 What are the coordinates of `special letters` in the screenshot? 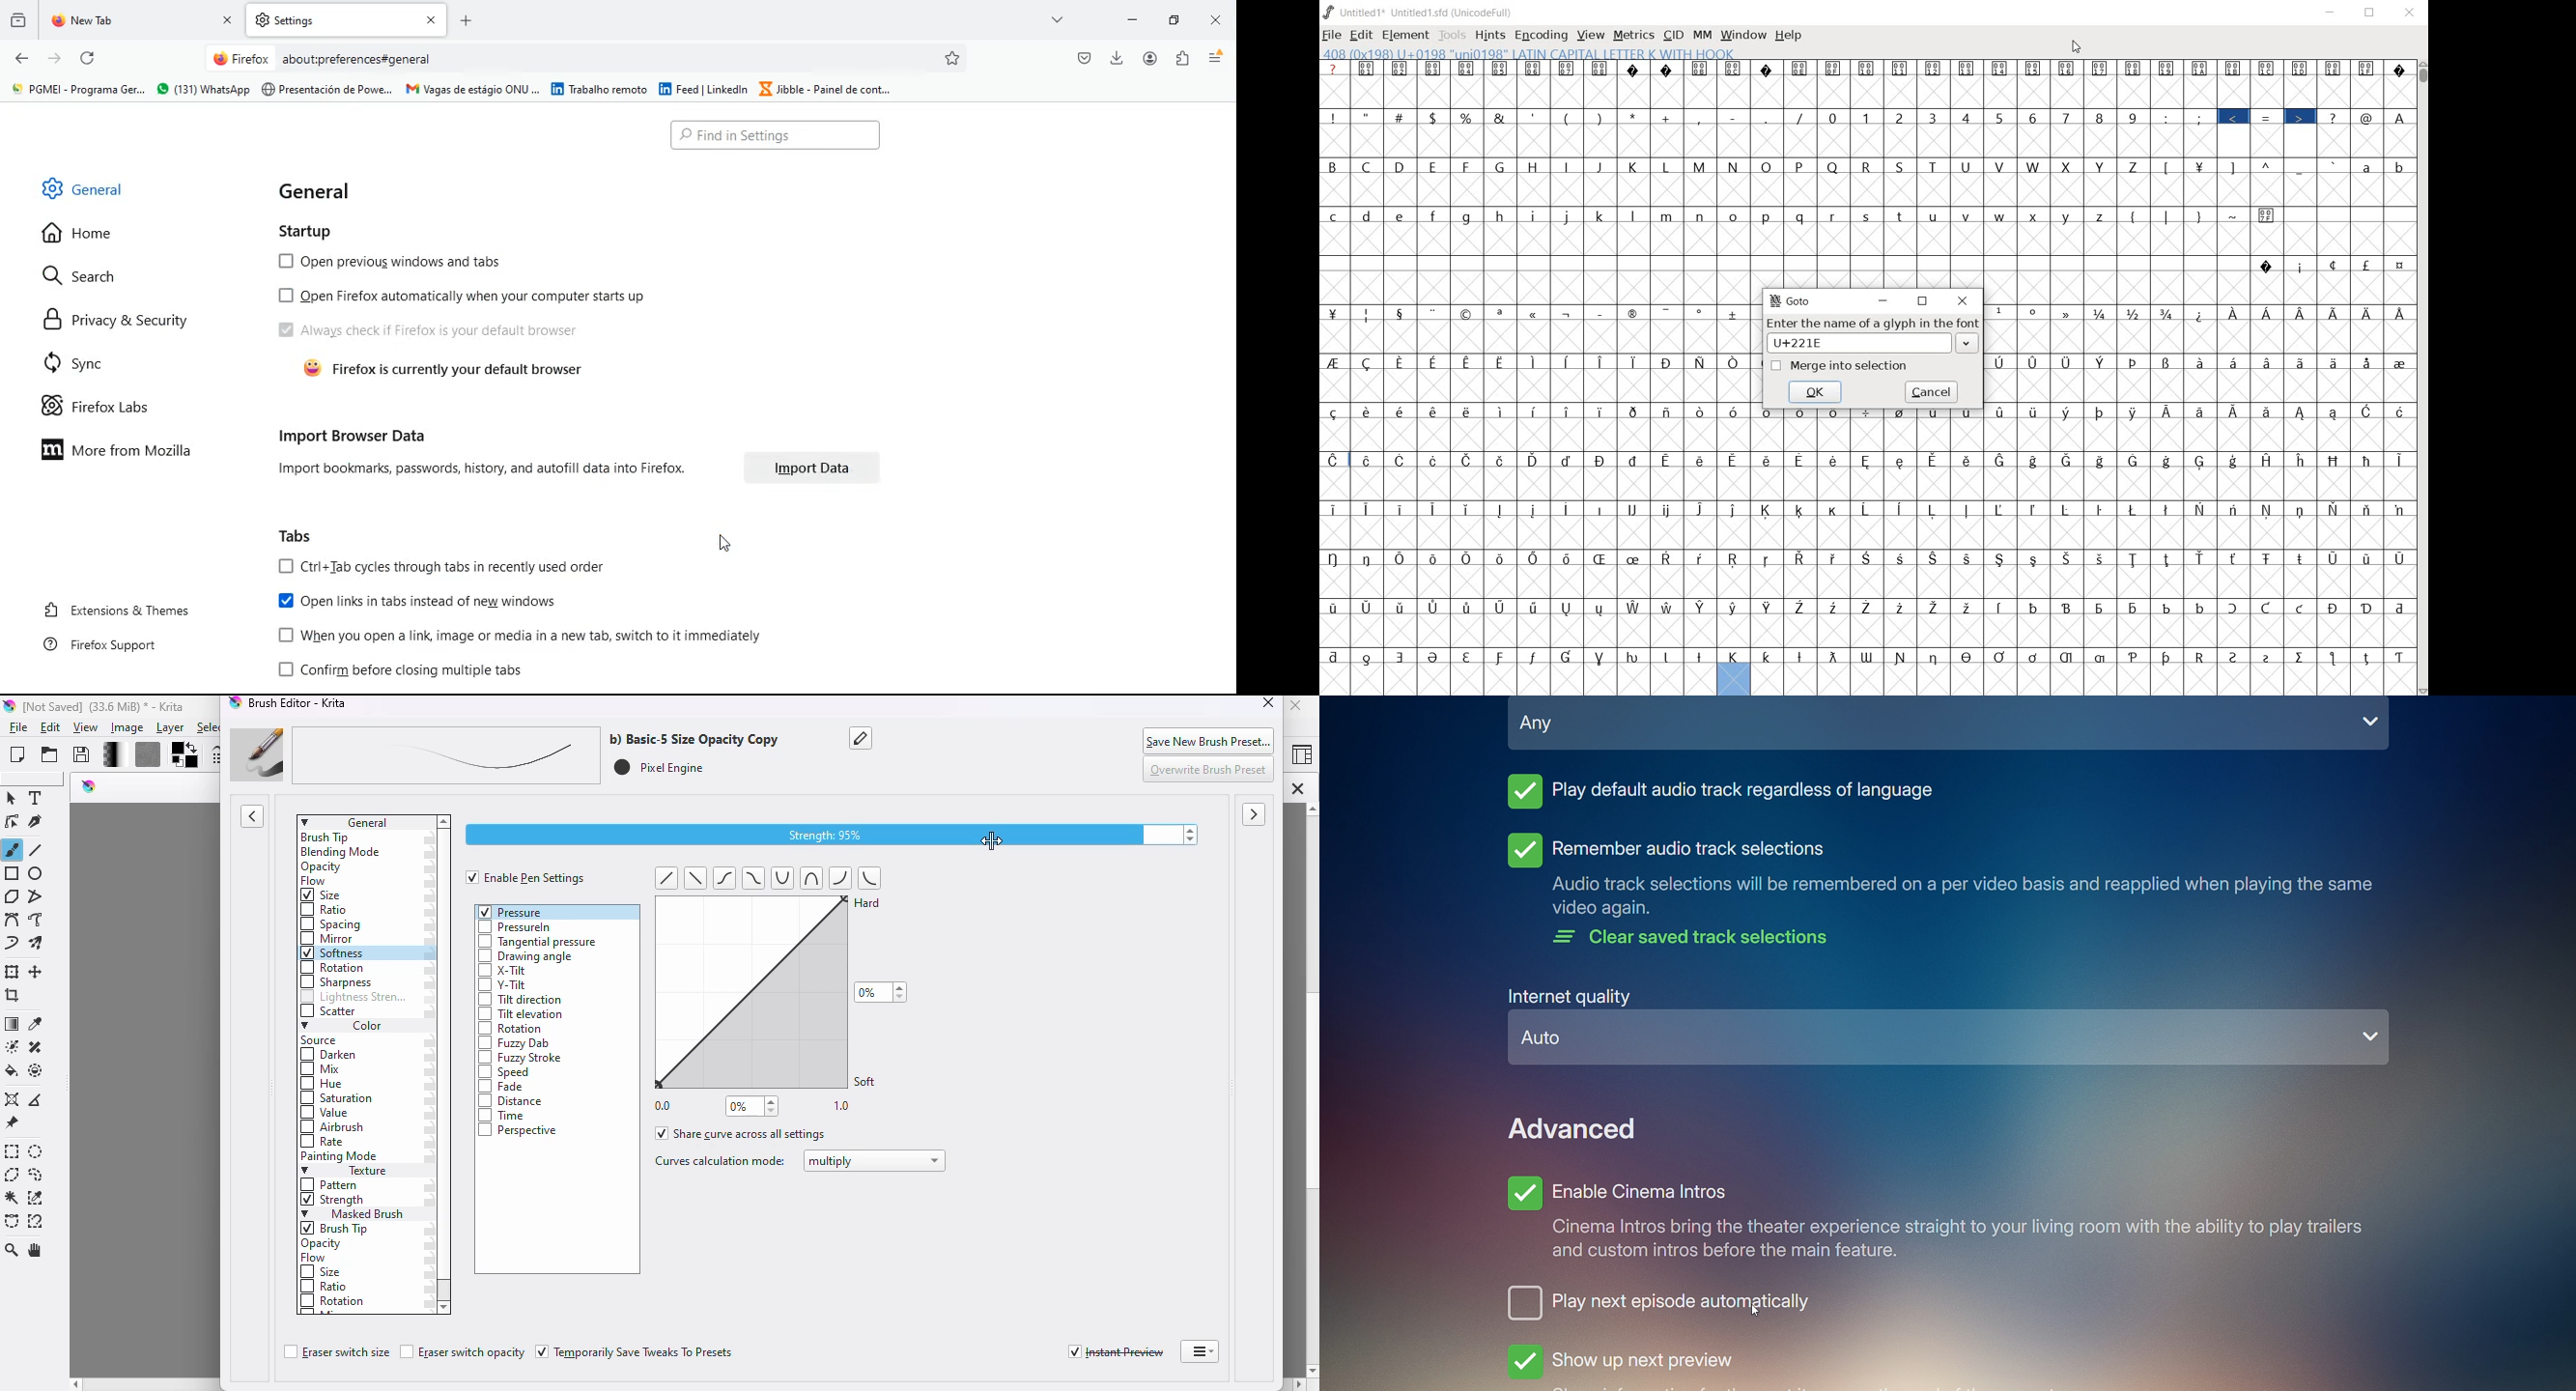 It's located at (1871, 508).